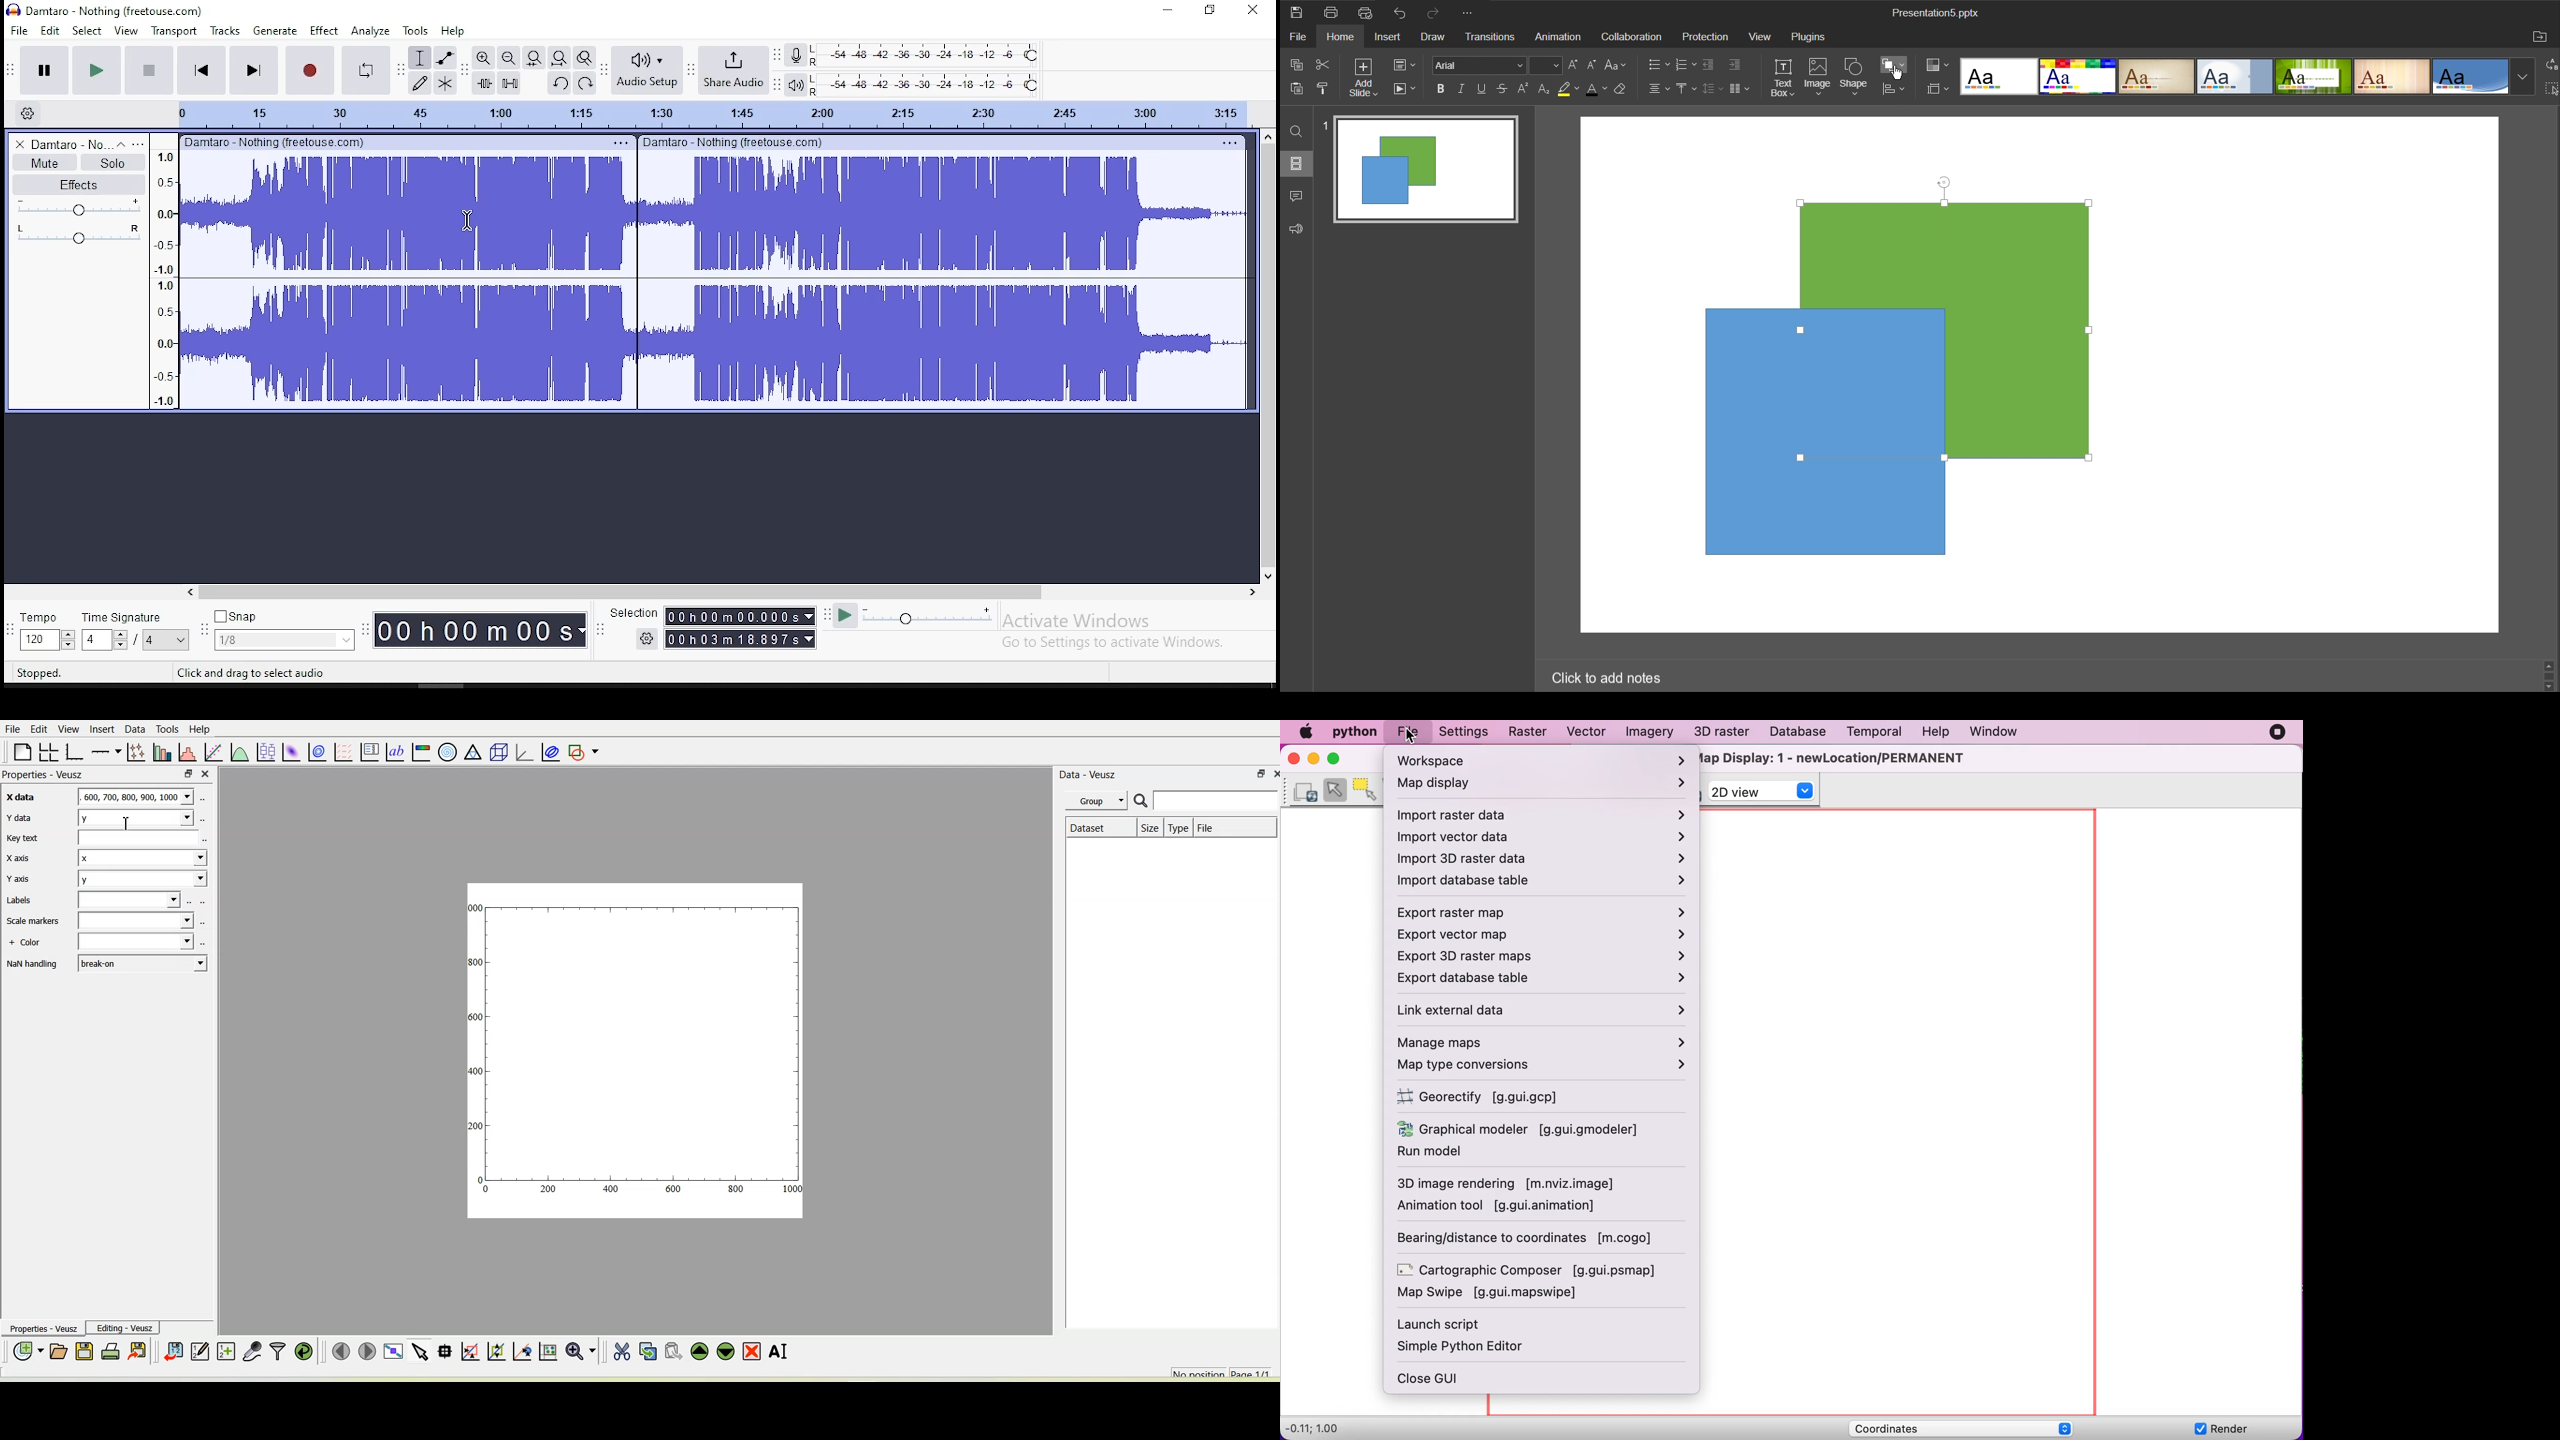 The width and height of the screenshot is (2576, 1456). Describe the element at coordinates (1684, 64) in the screenshot. I see `numbered list` at that location.